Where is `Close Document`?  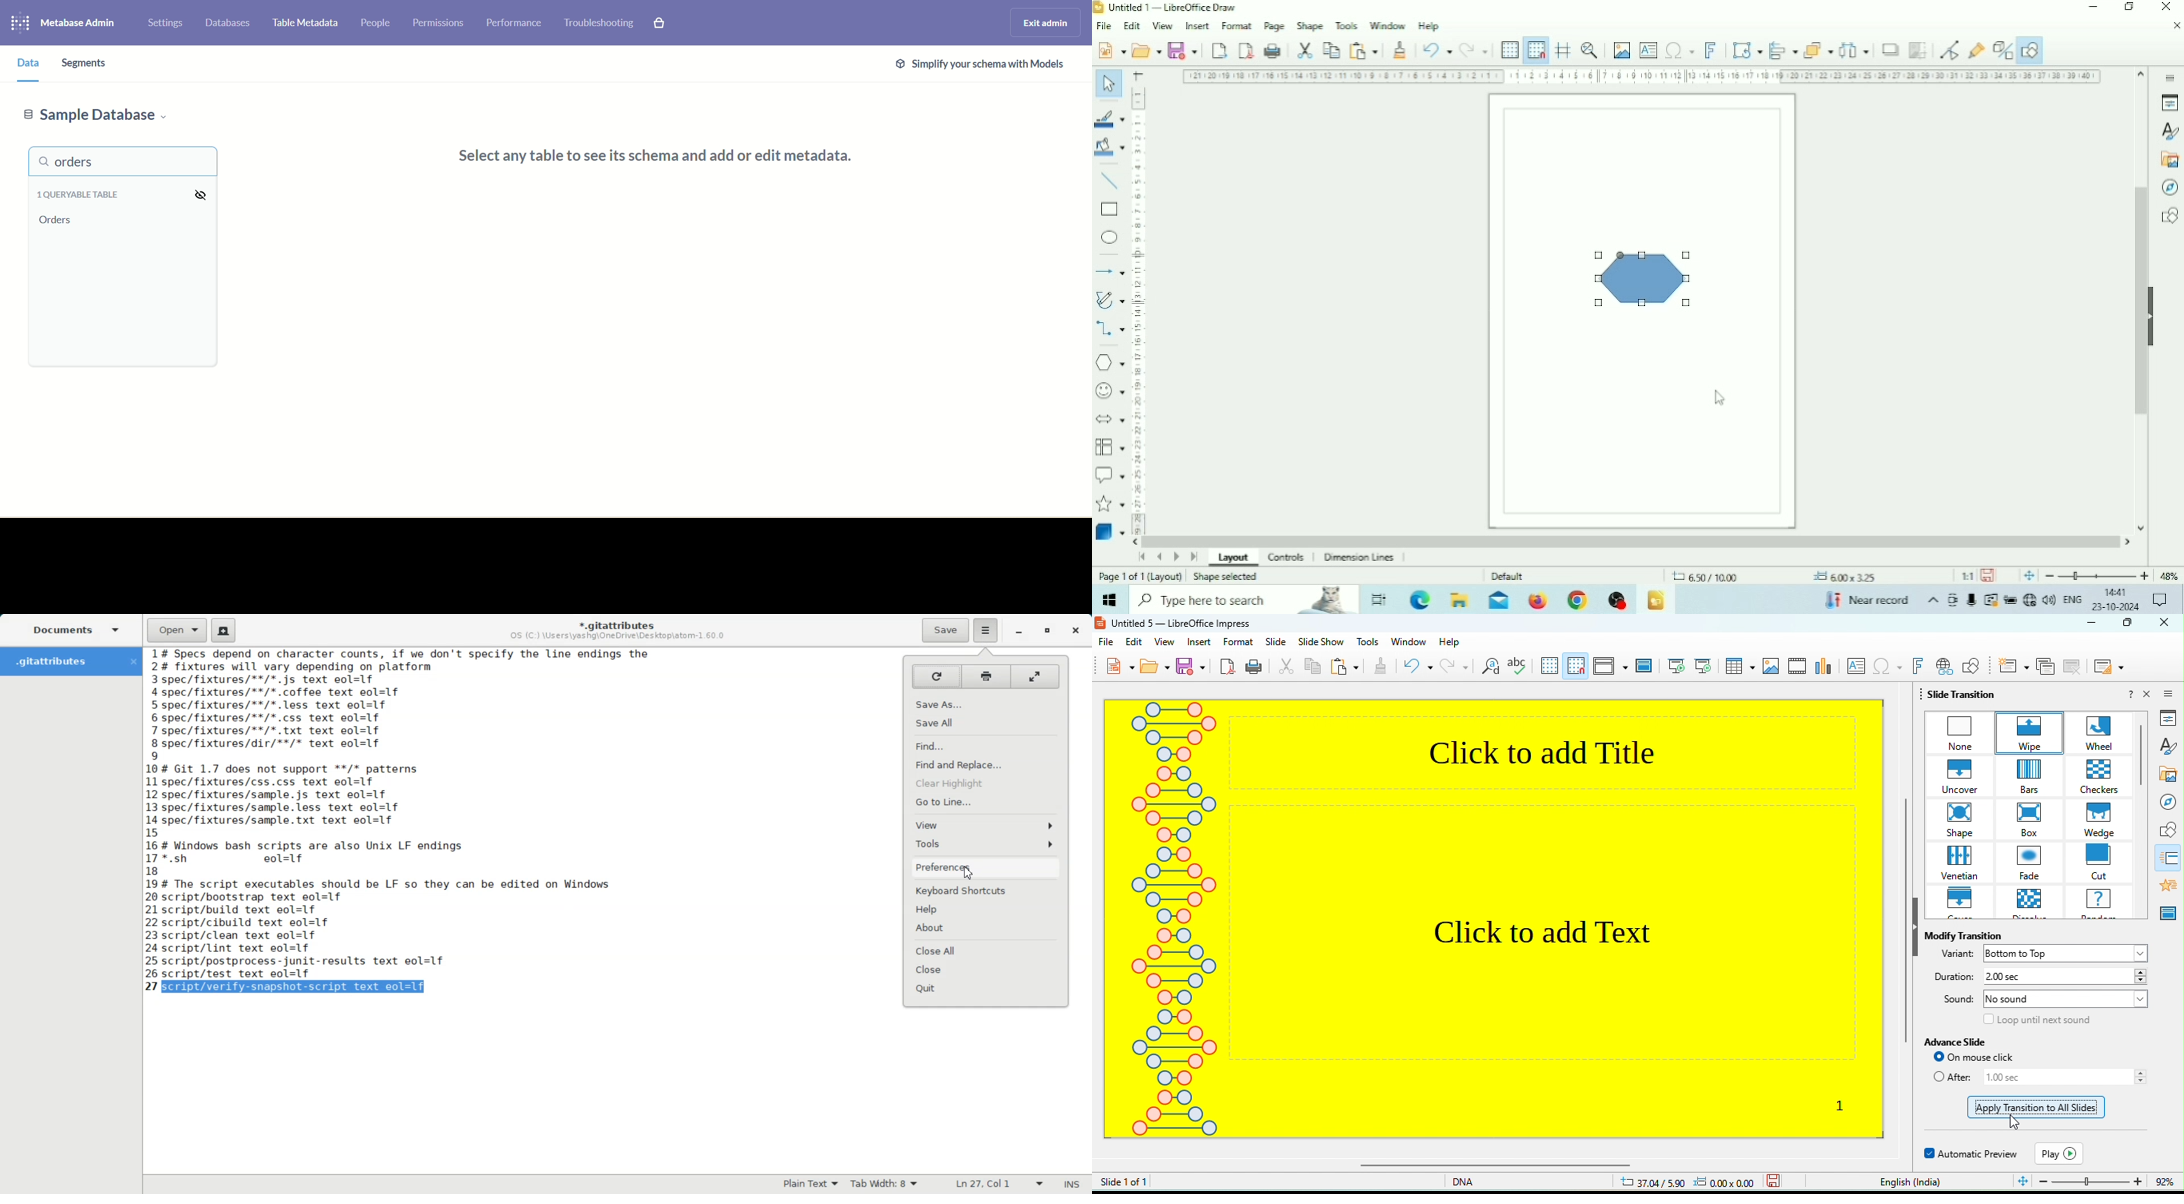 Close Document is located at coordinates (2176, 25).